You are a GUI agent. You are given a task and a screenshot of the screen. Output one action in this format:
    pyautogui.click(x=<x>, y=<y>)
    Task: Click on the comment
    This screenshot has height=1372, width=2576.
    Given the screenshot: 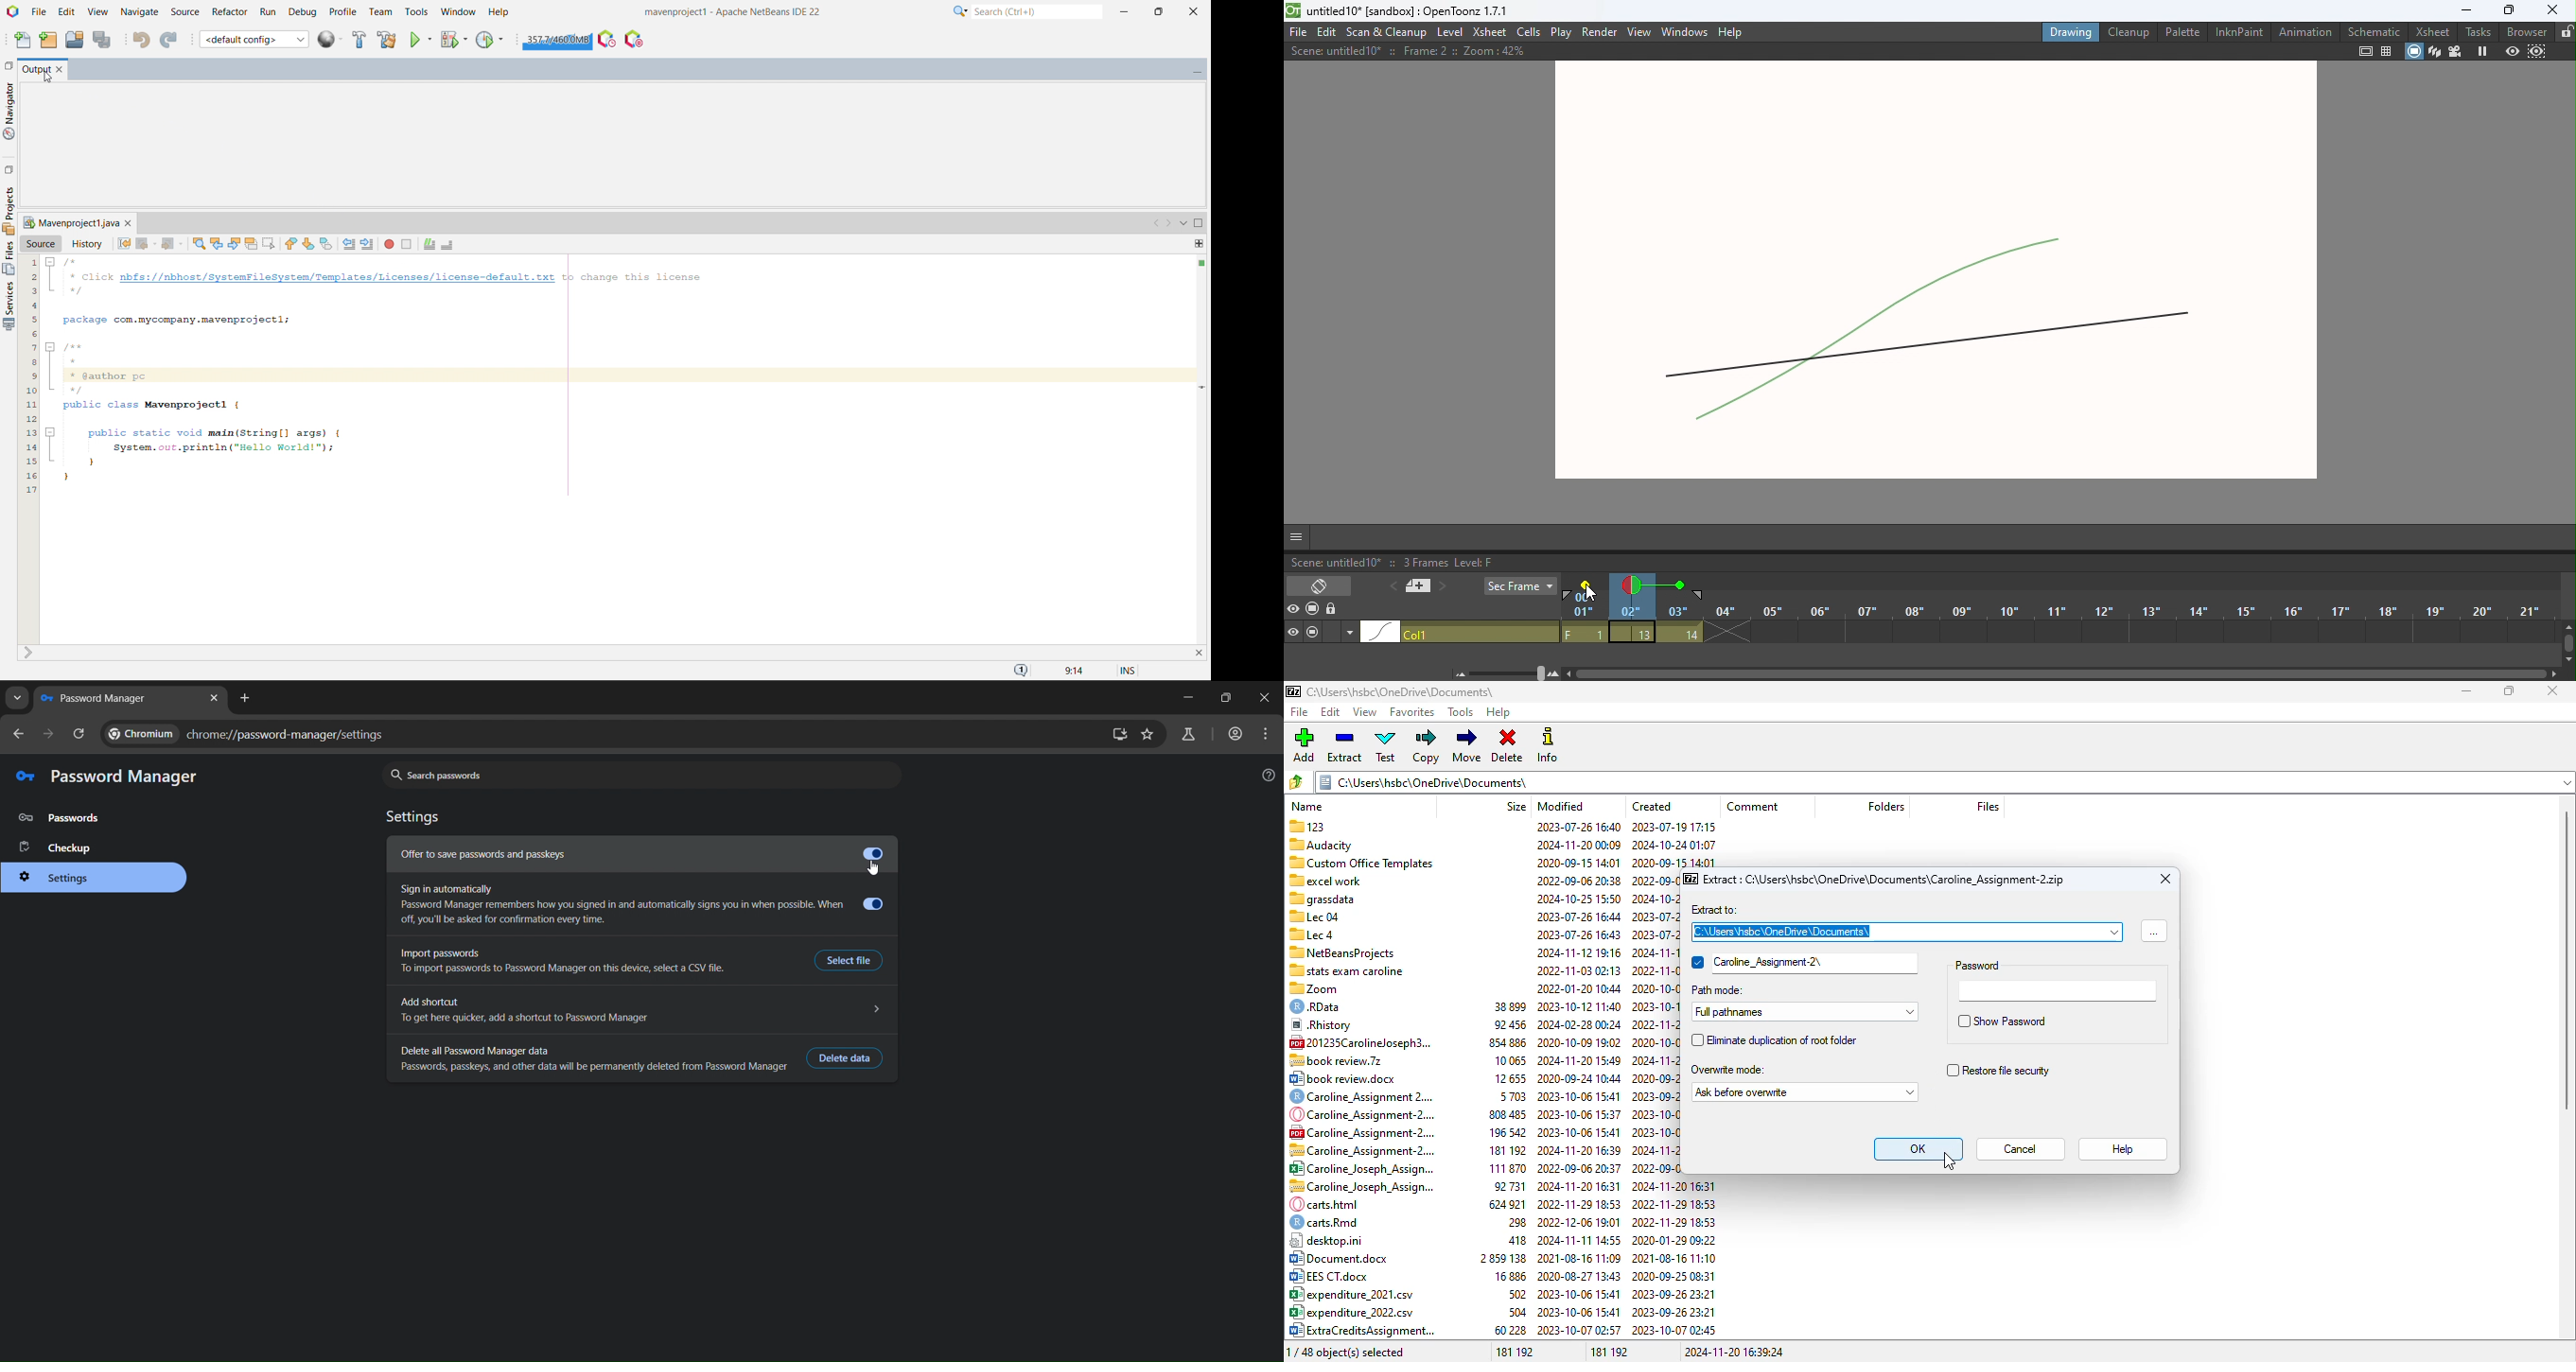 What is the action you would take?
    pyautogui.click(x=429, y=245)
    